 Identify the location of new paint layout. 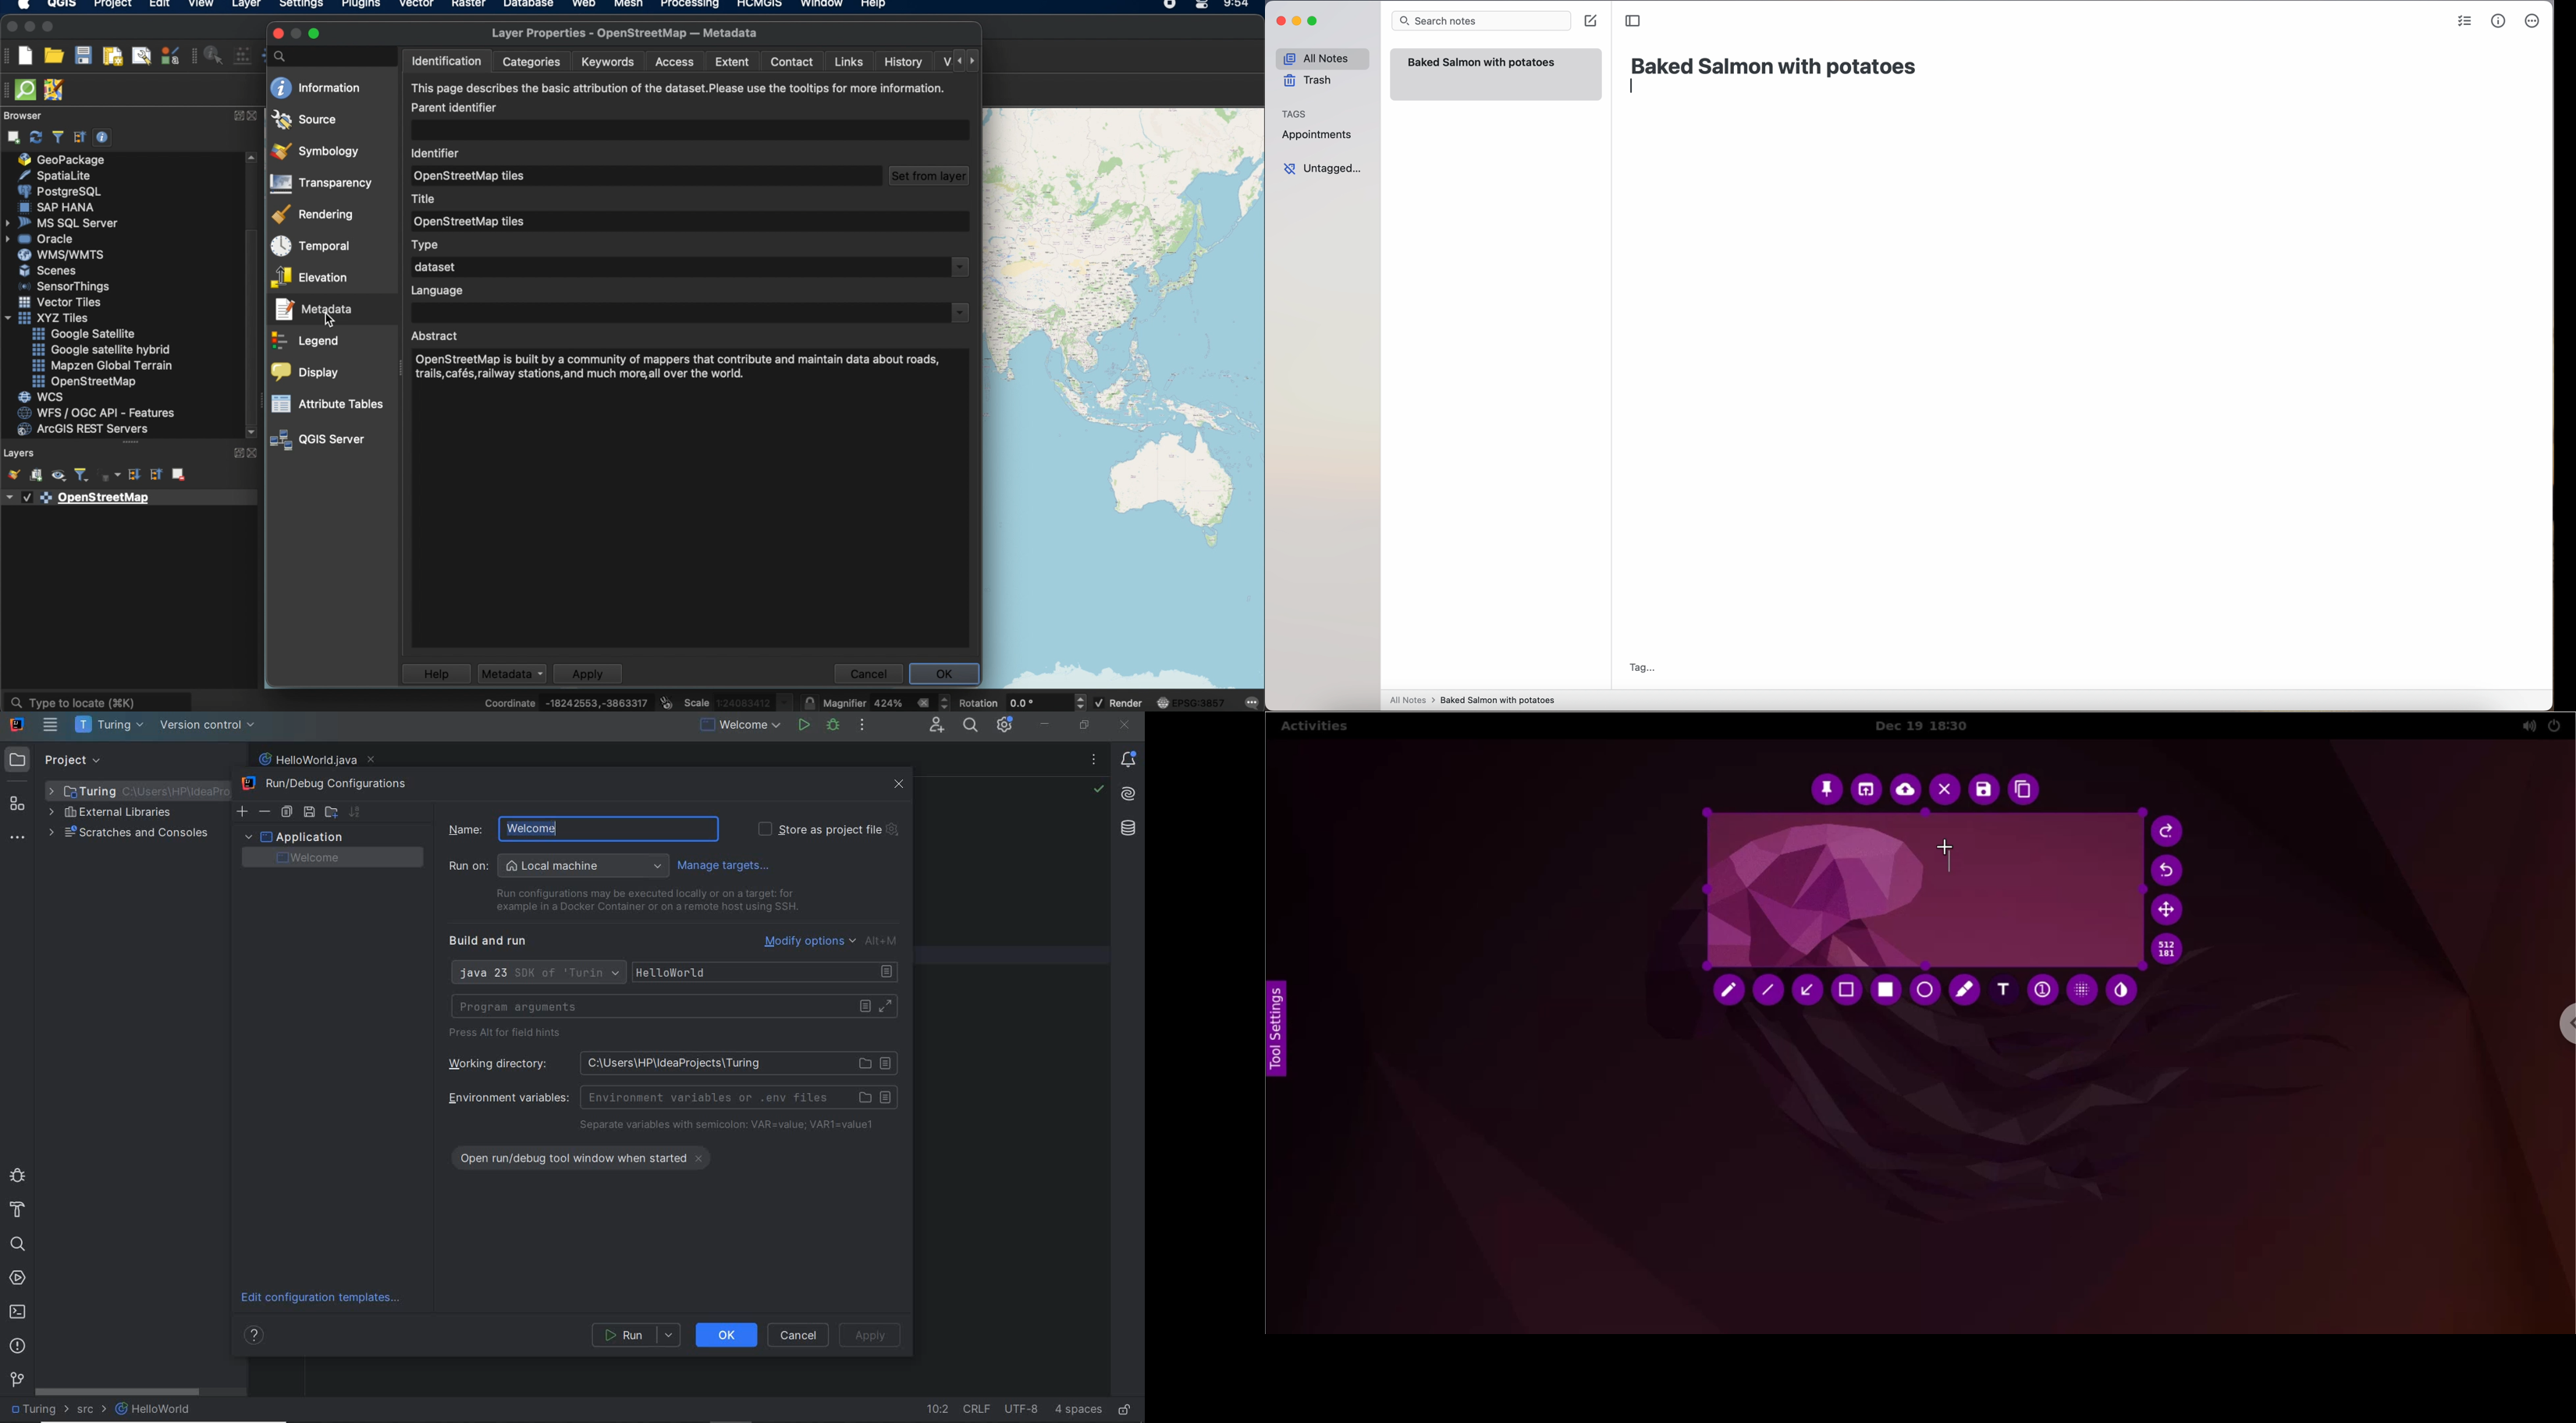
(112, 57).